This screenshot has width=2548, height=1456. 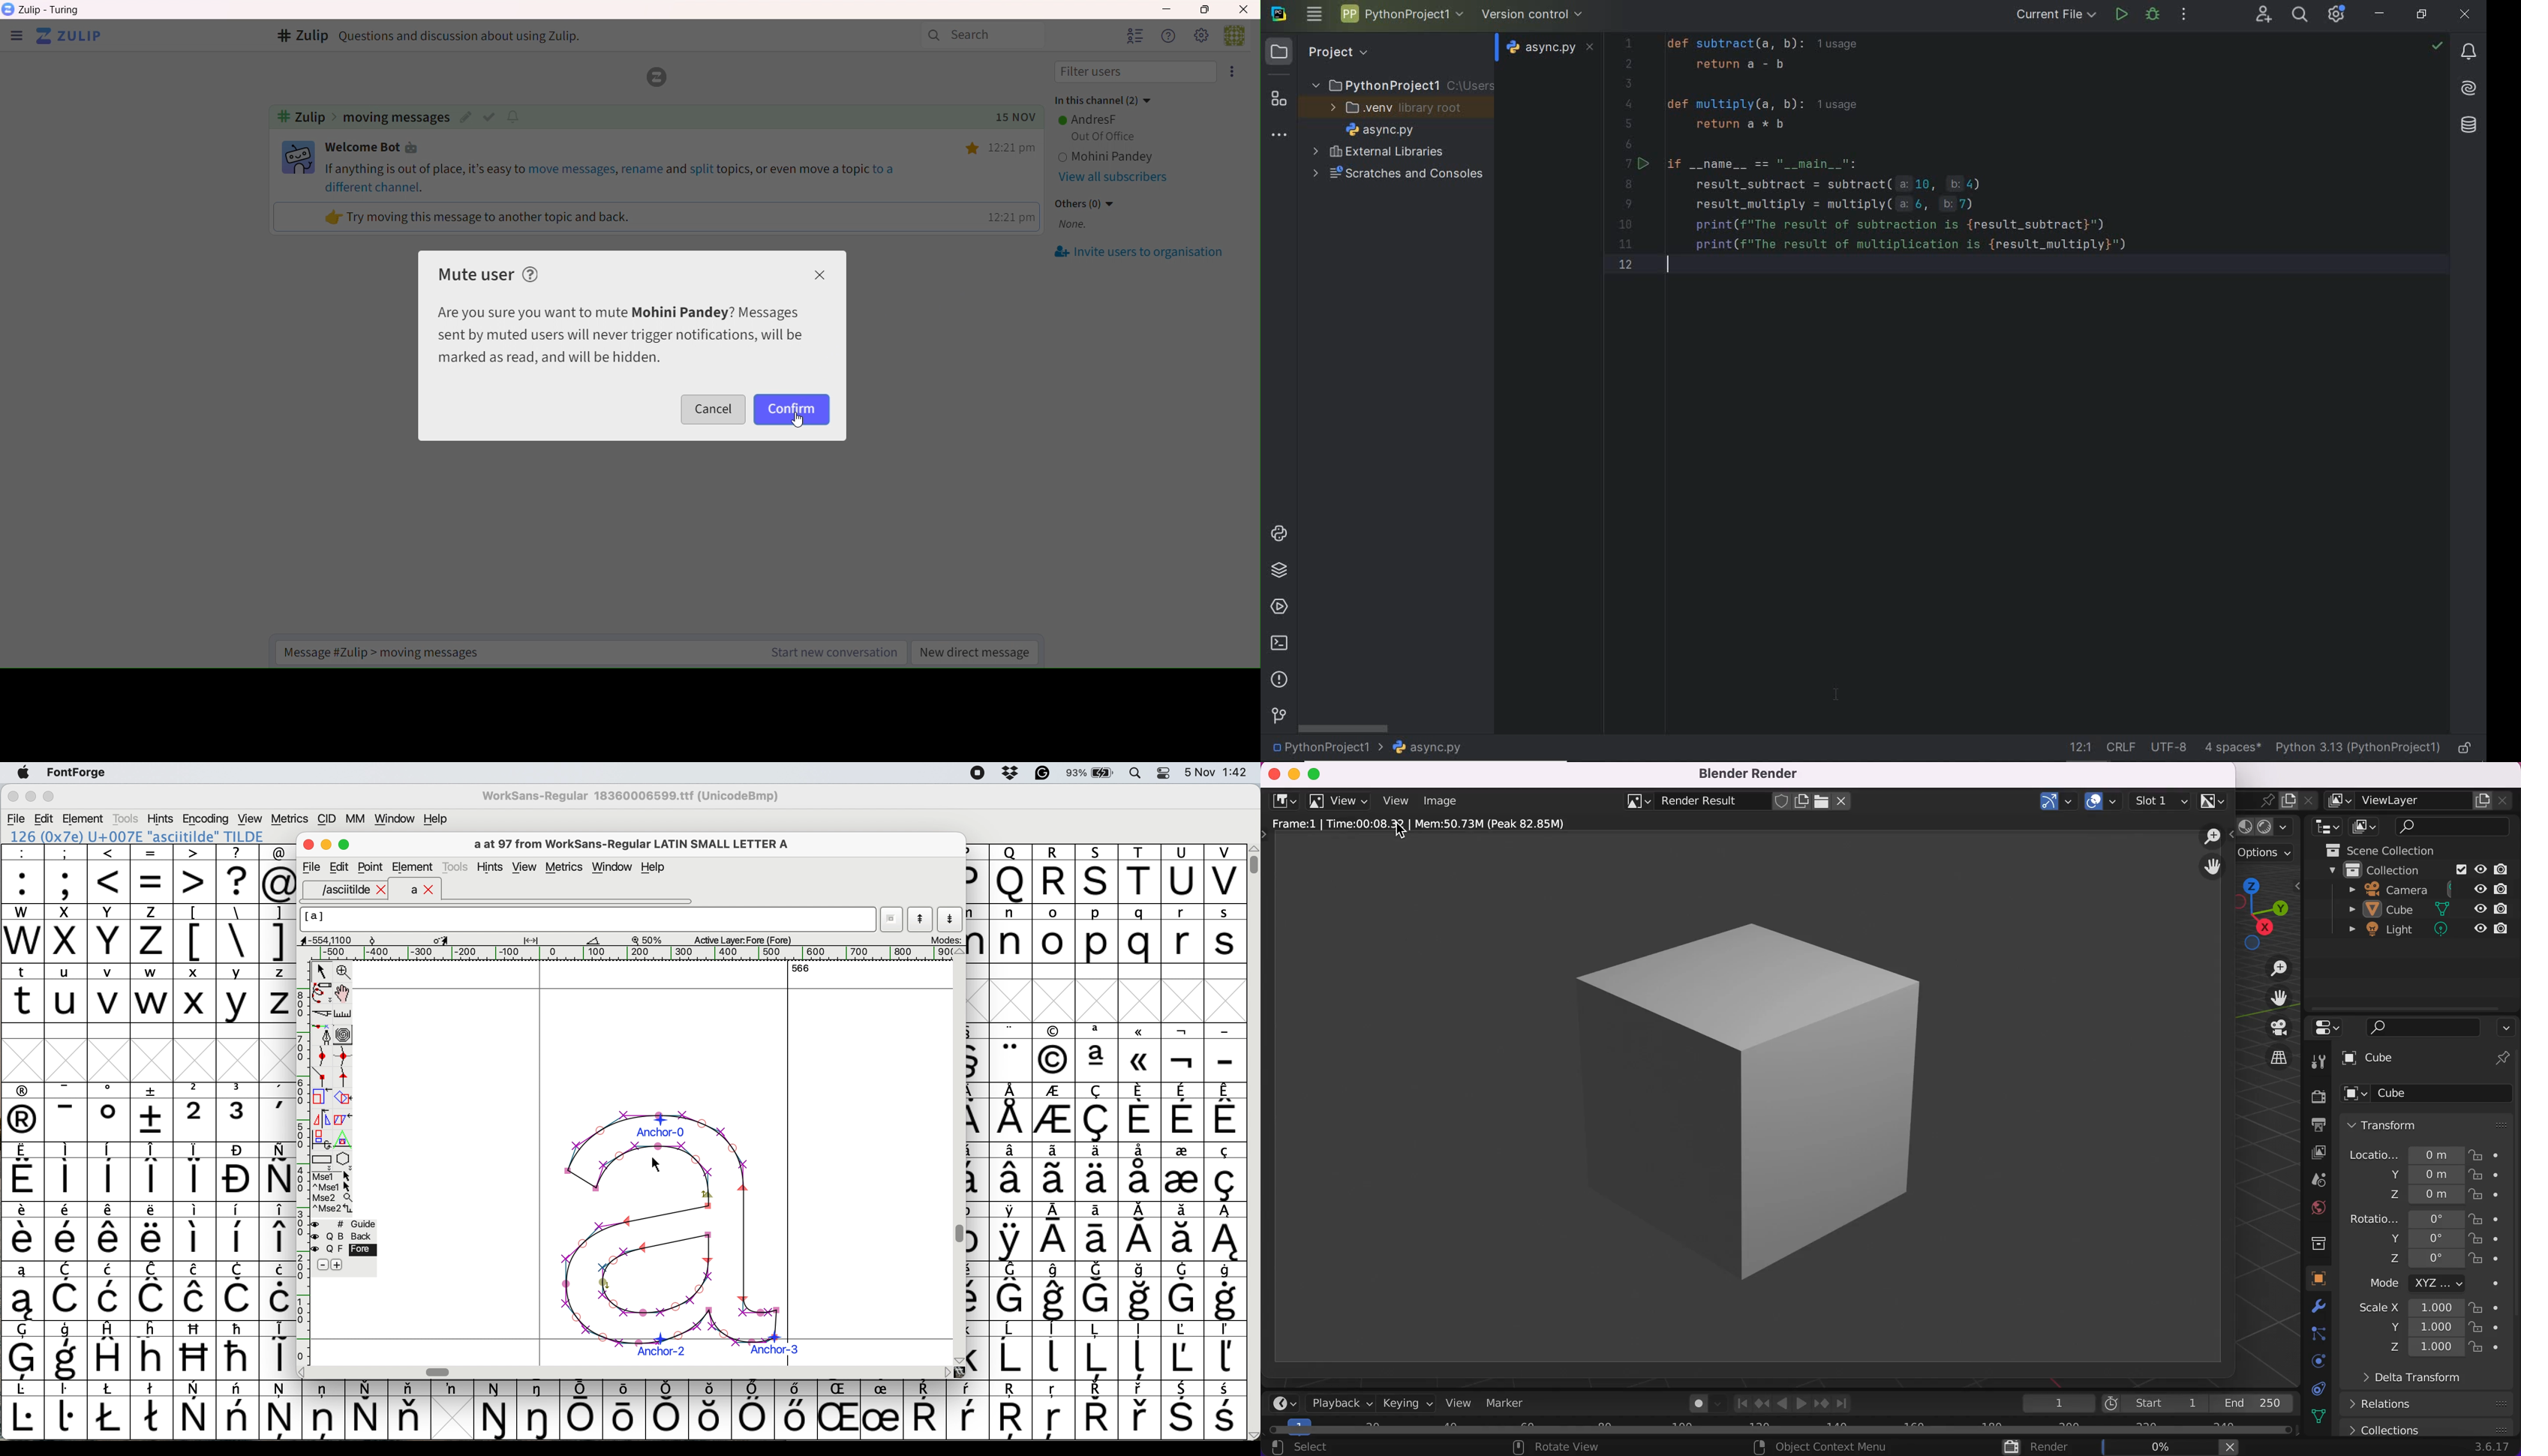 What do you see at coordinates (279, 874) in the screenshot?
I see `@` at bounding box center [279, 874].